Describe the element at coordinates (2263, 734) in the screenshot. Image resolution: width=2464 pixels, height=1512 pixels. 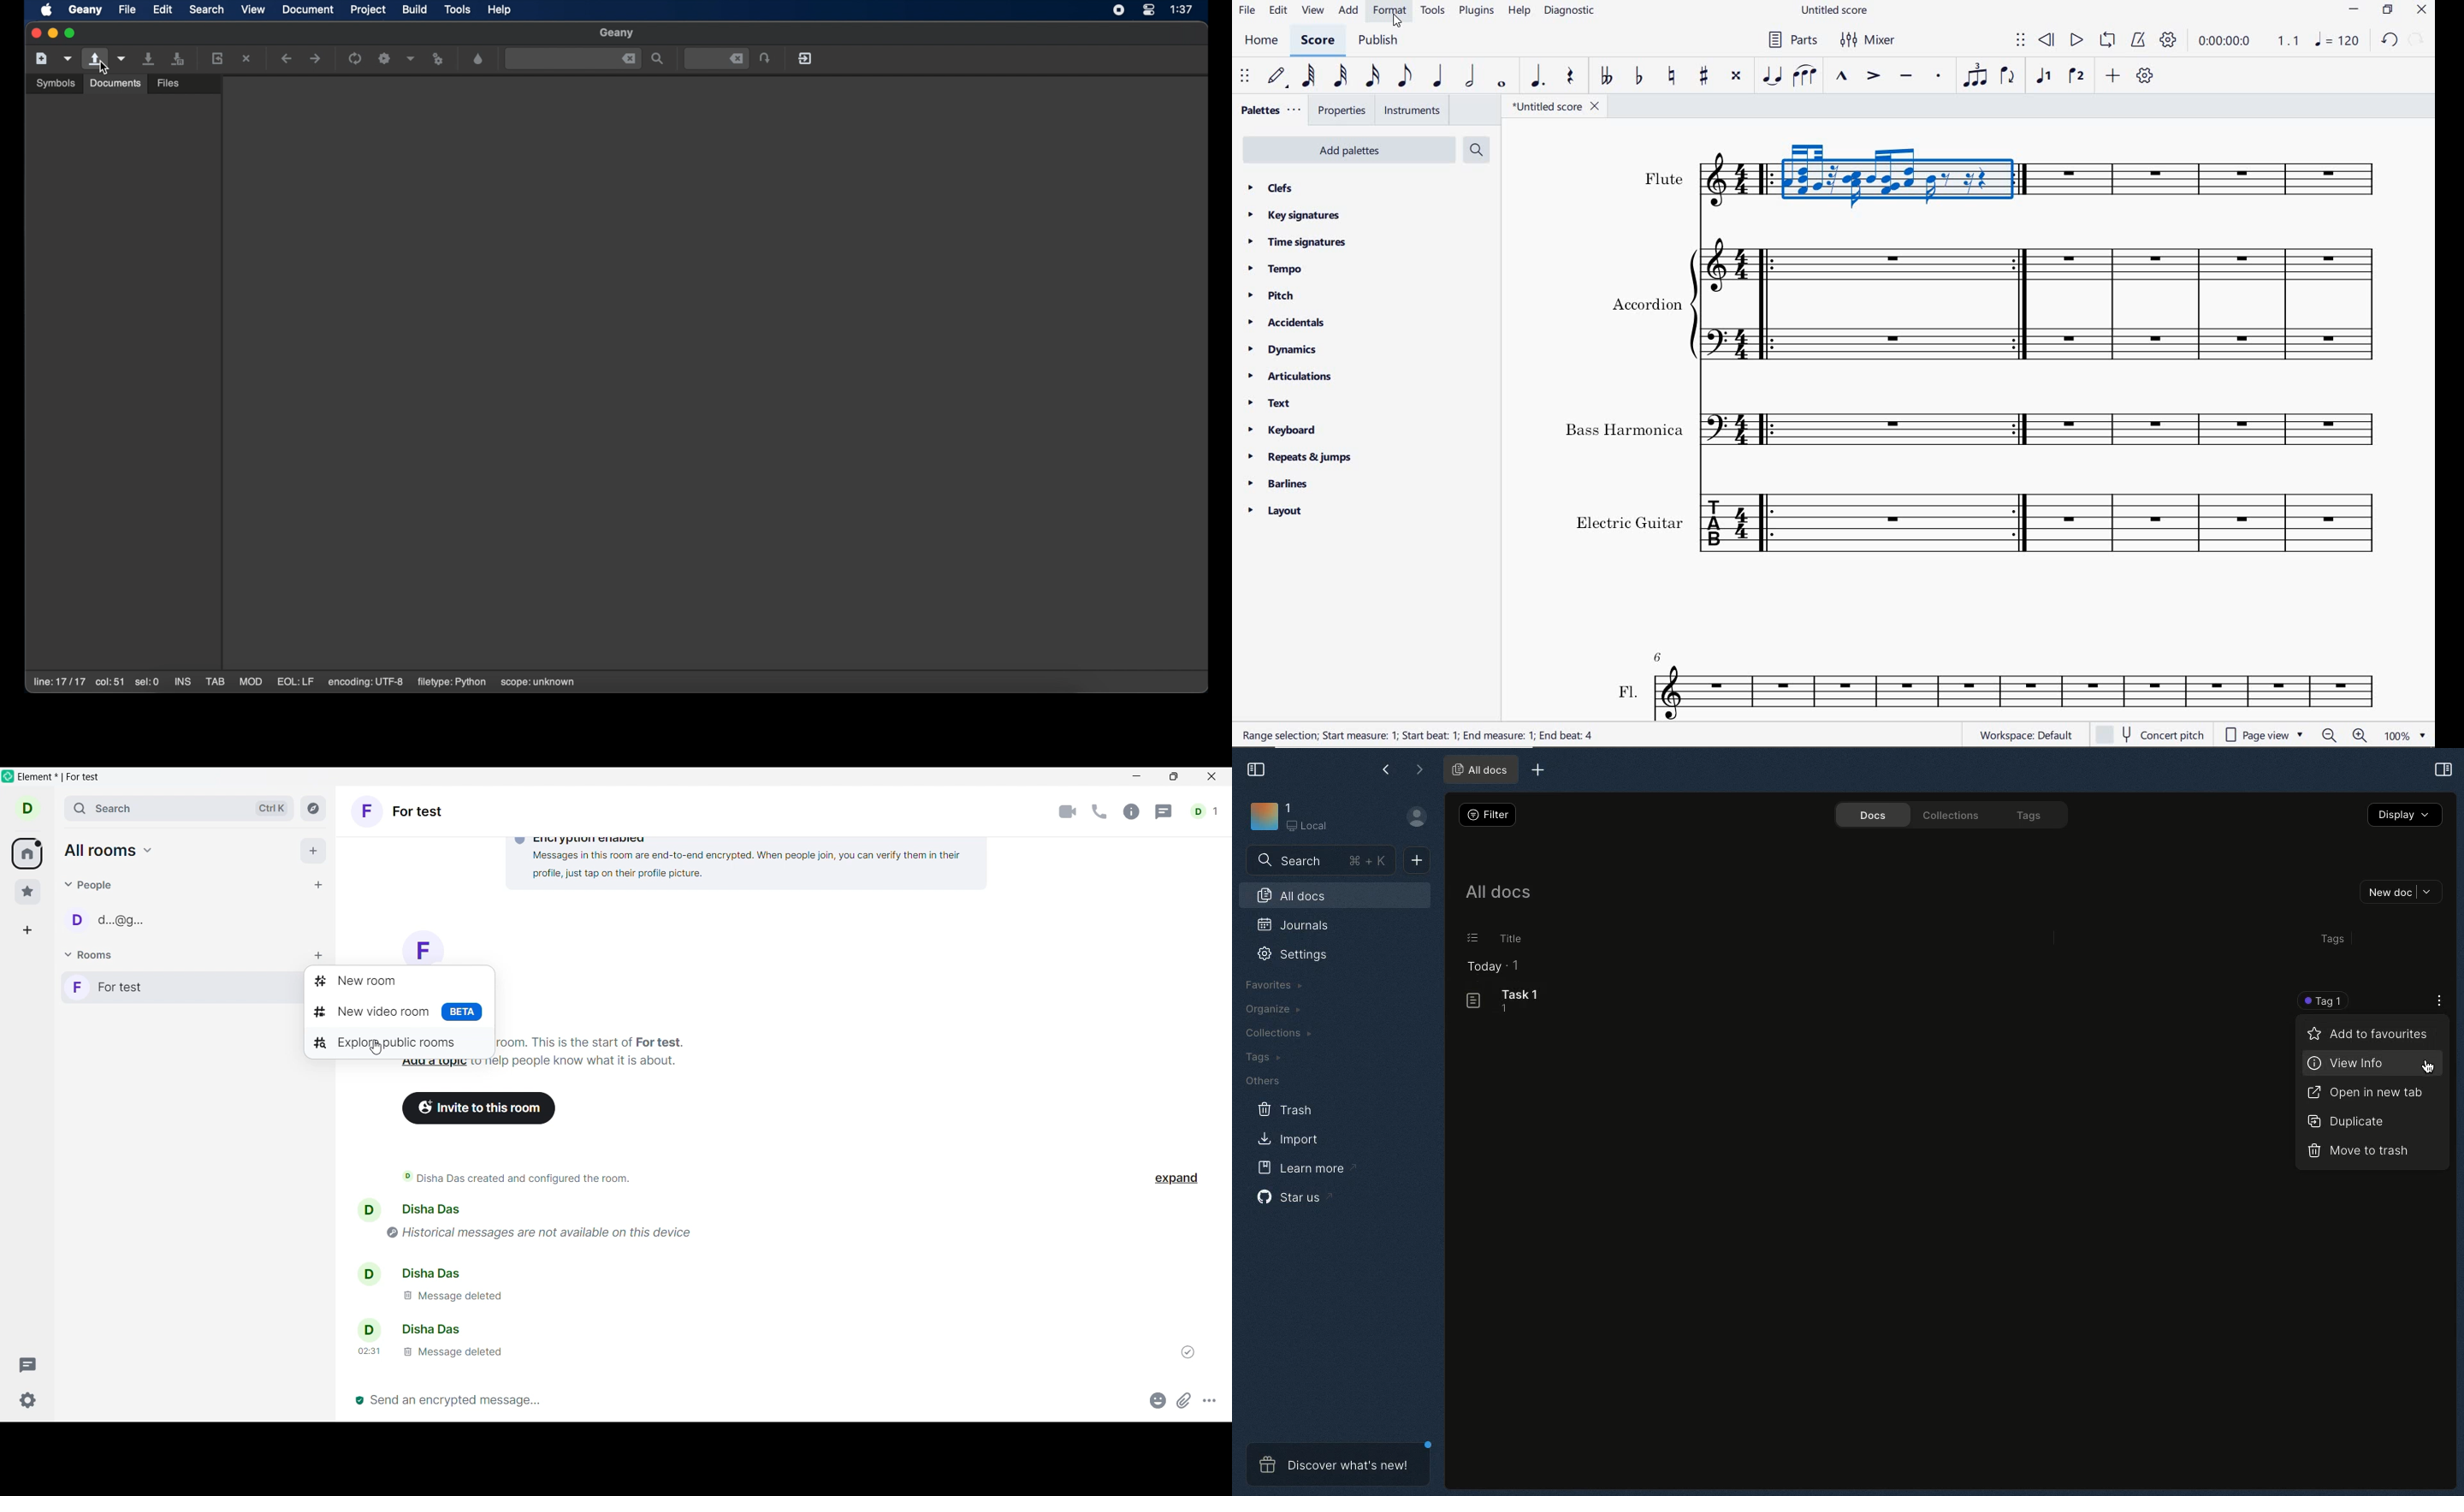
I see `page view` at that location.